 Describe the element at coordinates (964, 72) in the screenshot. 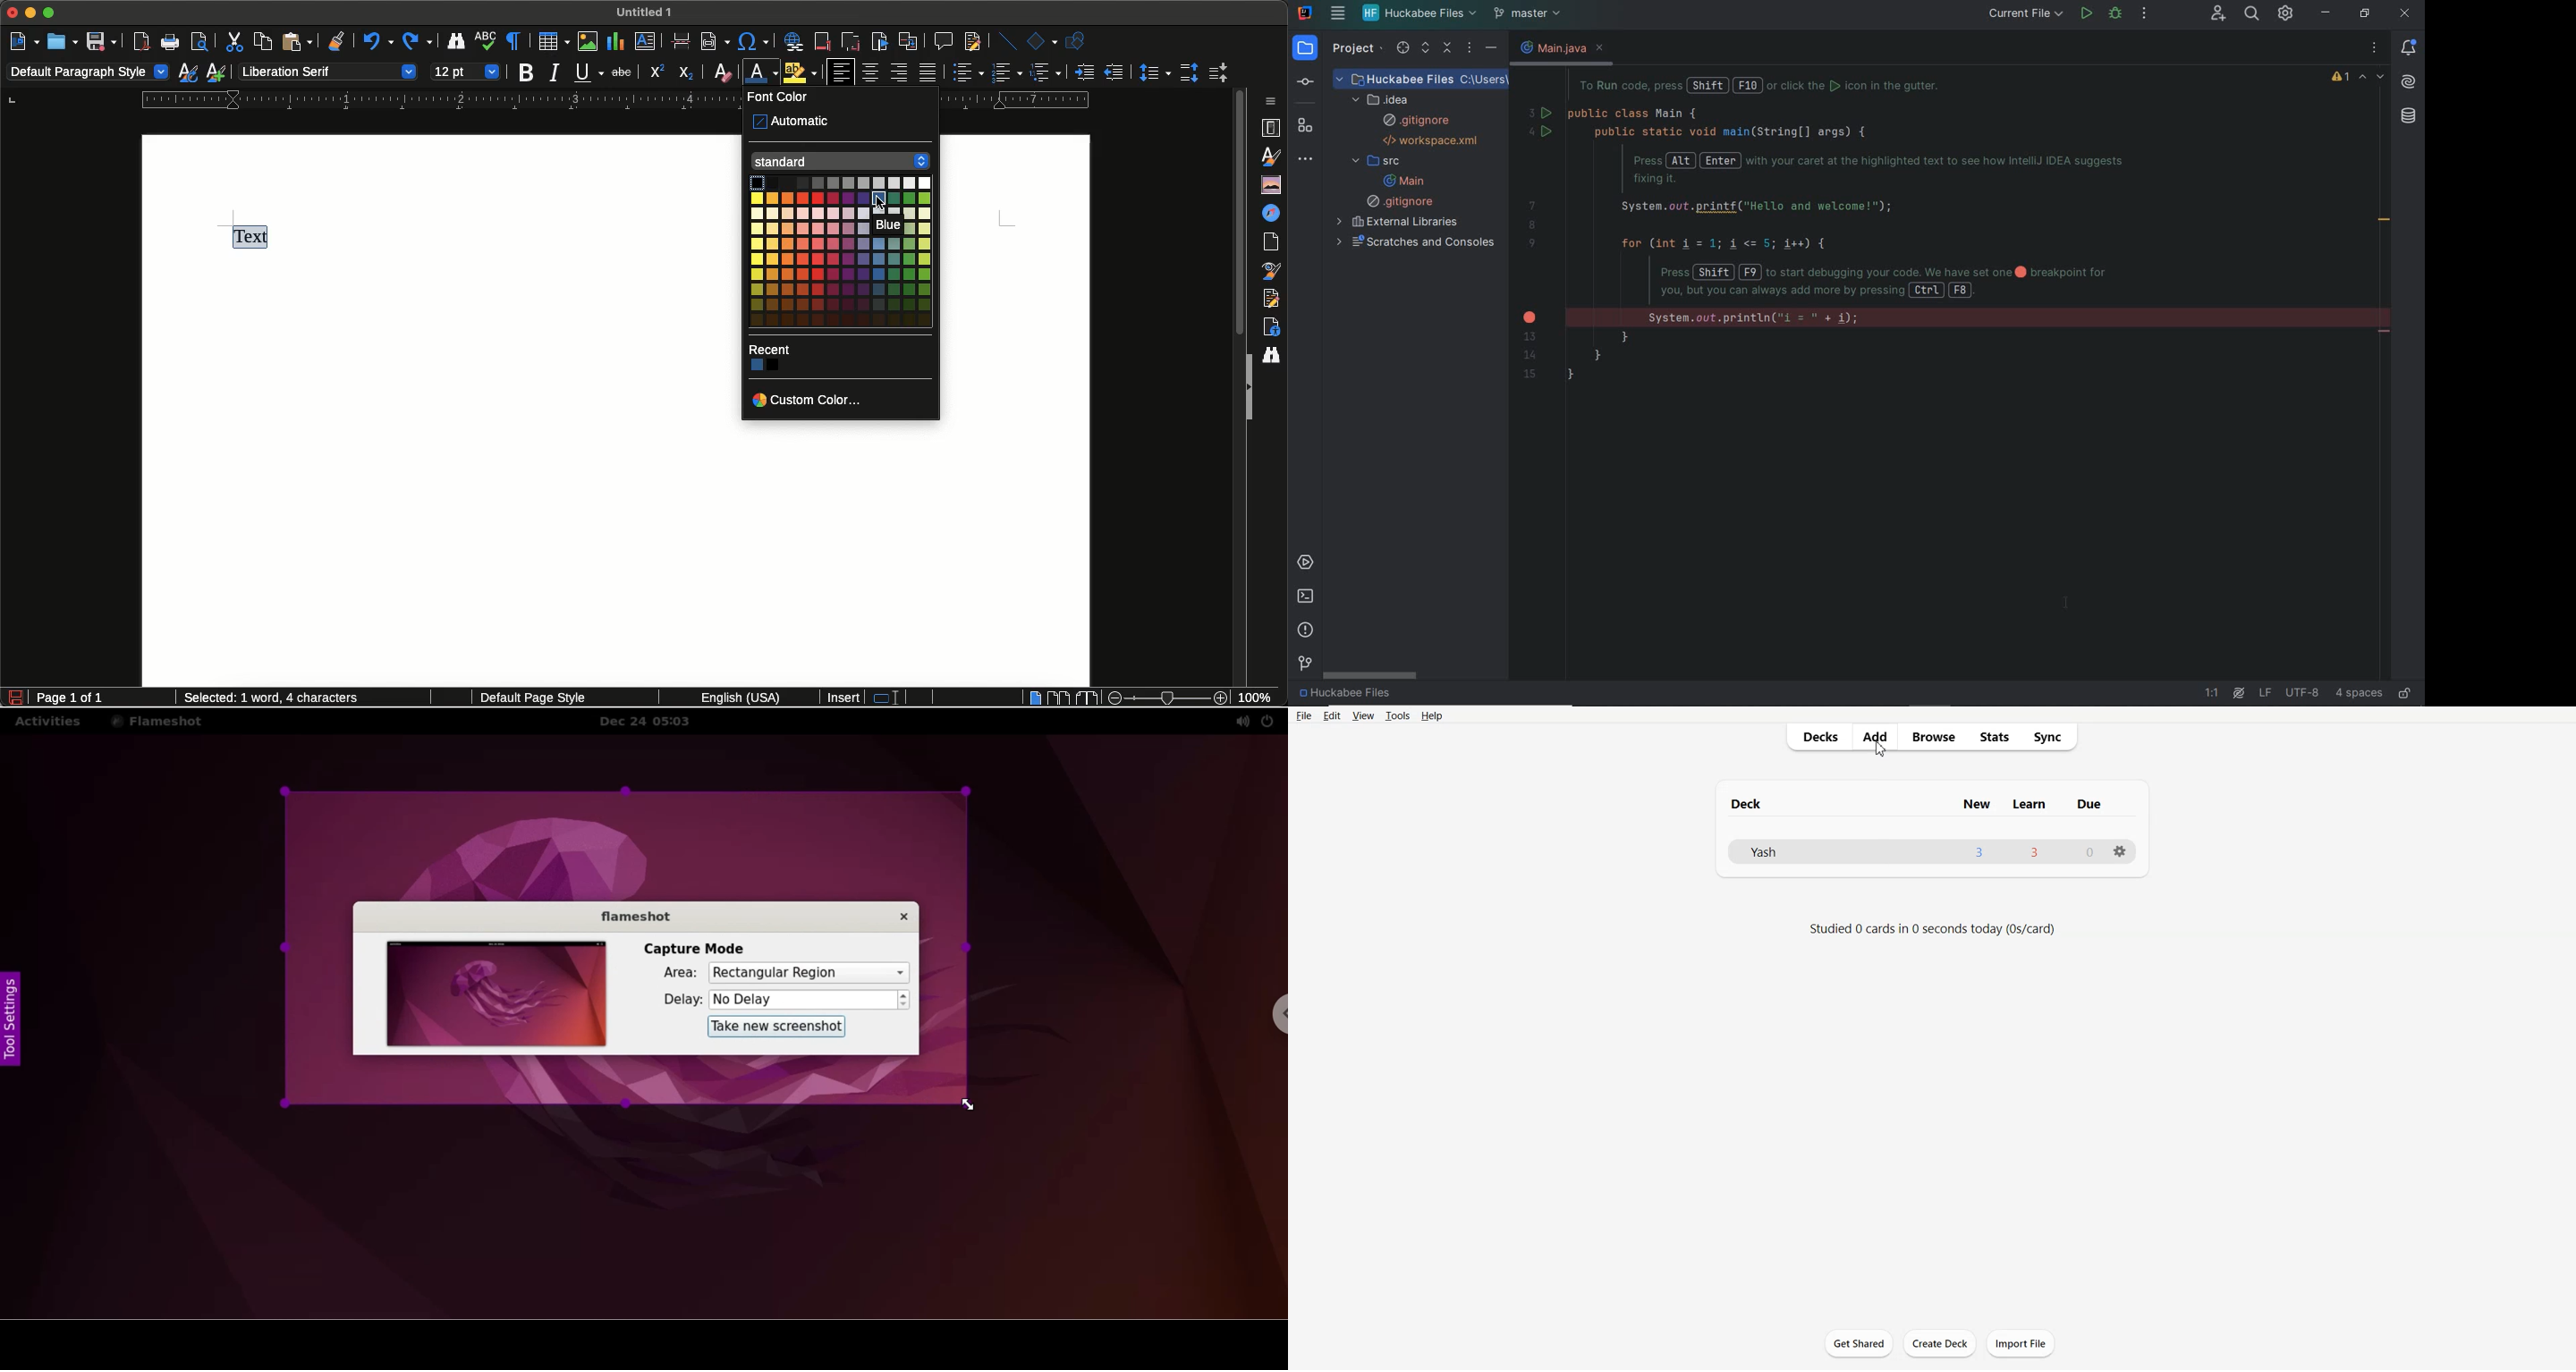

I see `Toggle unordered list` at that location.